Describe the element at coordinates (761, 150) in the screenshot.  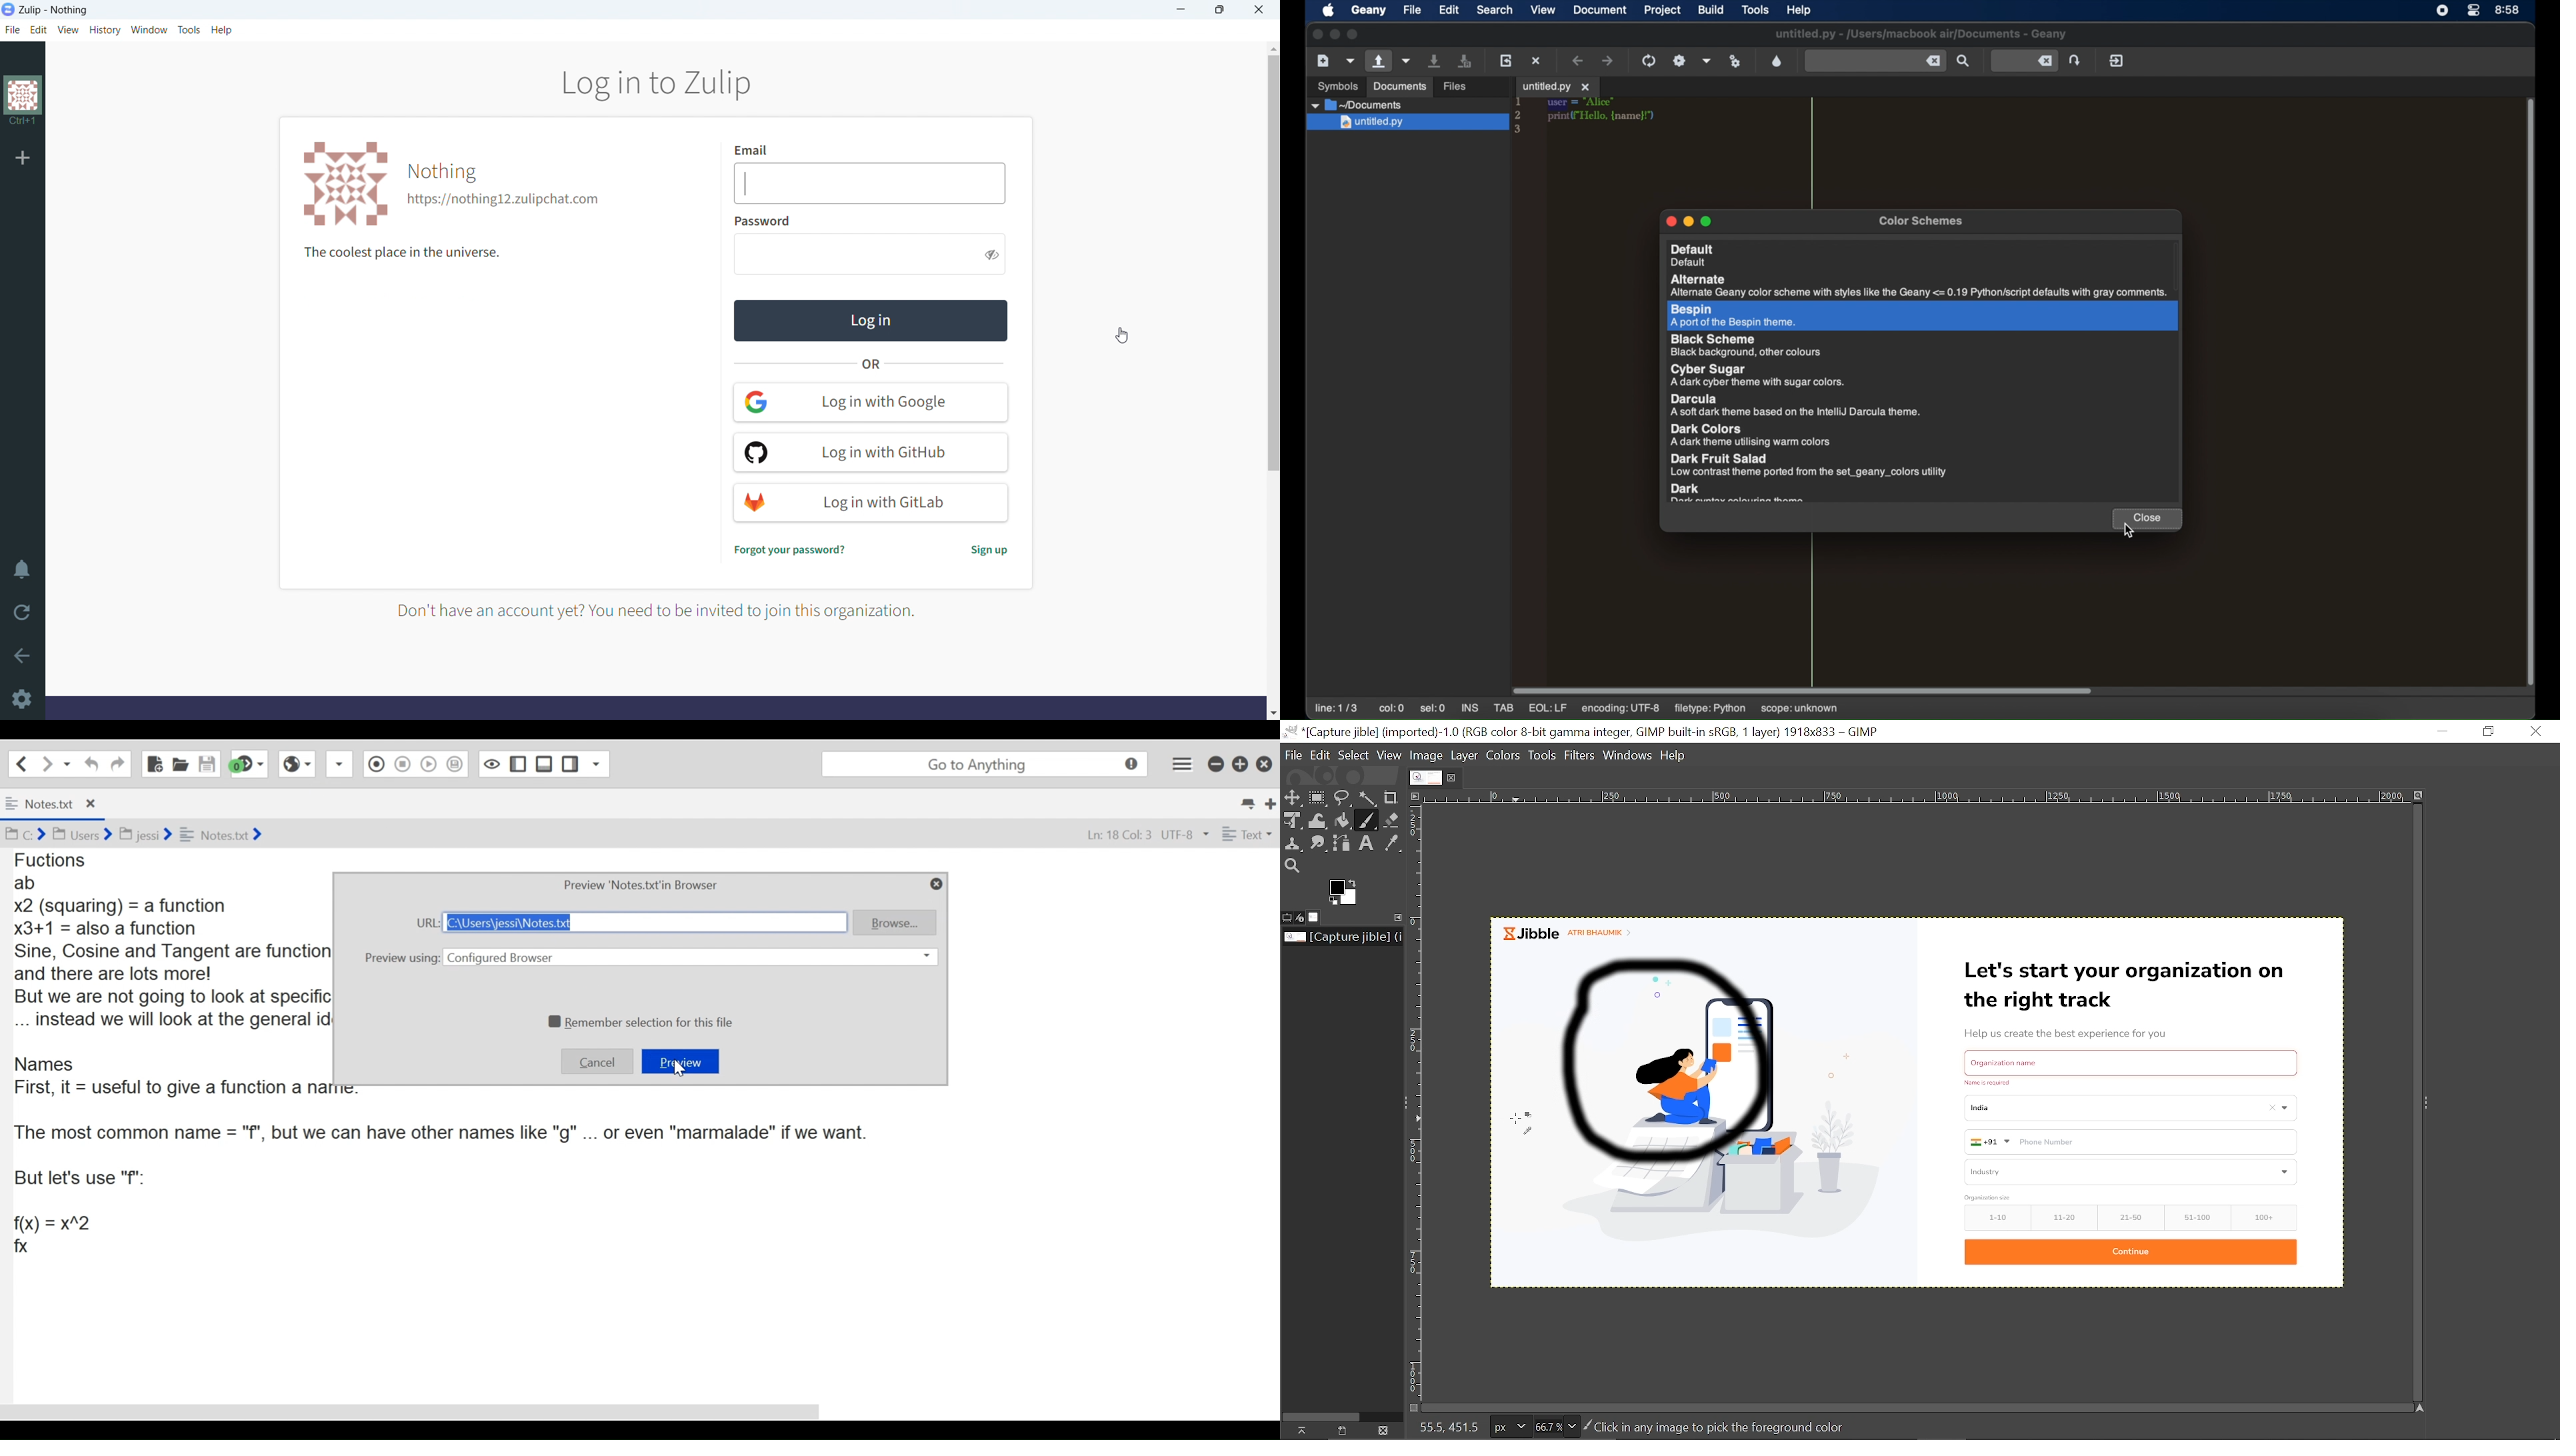
I see `Email` at that location.